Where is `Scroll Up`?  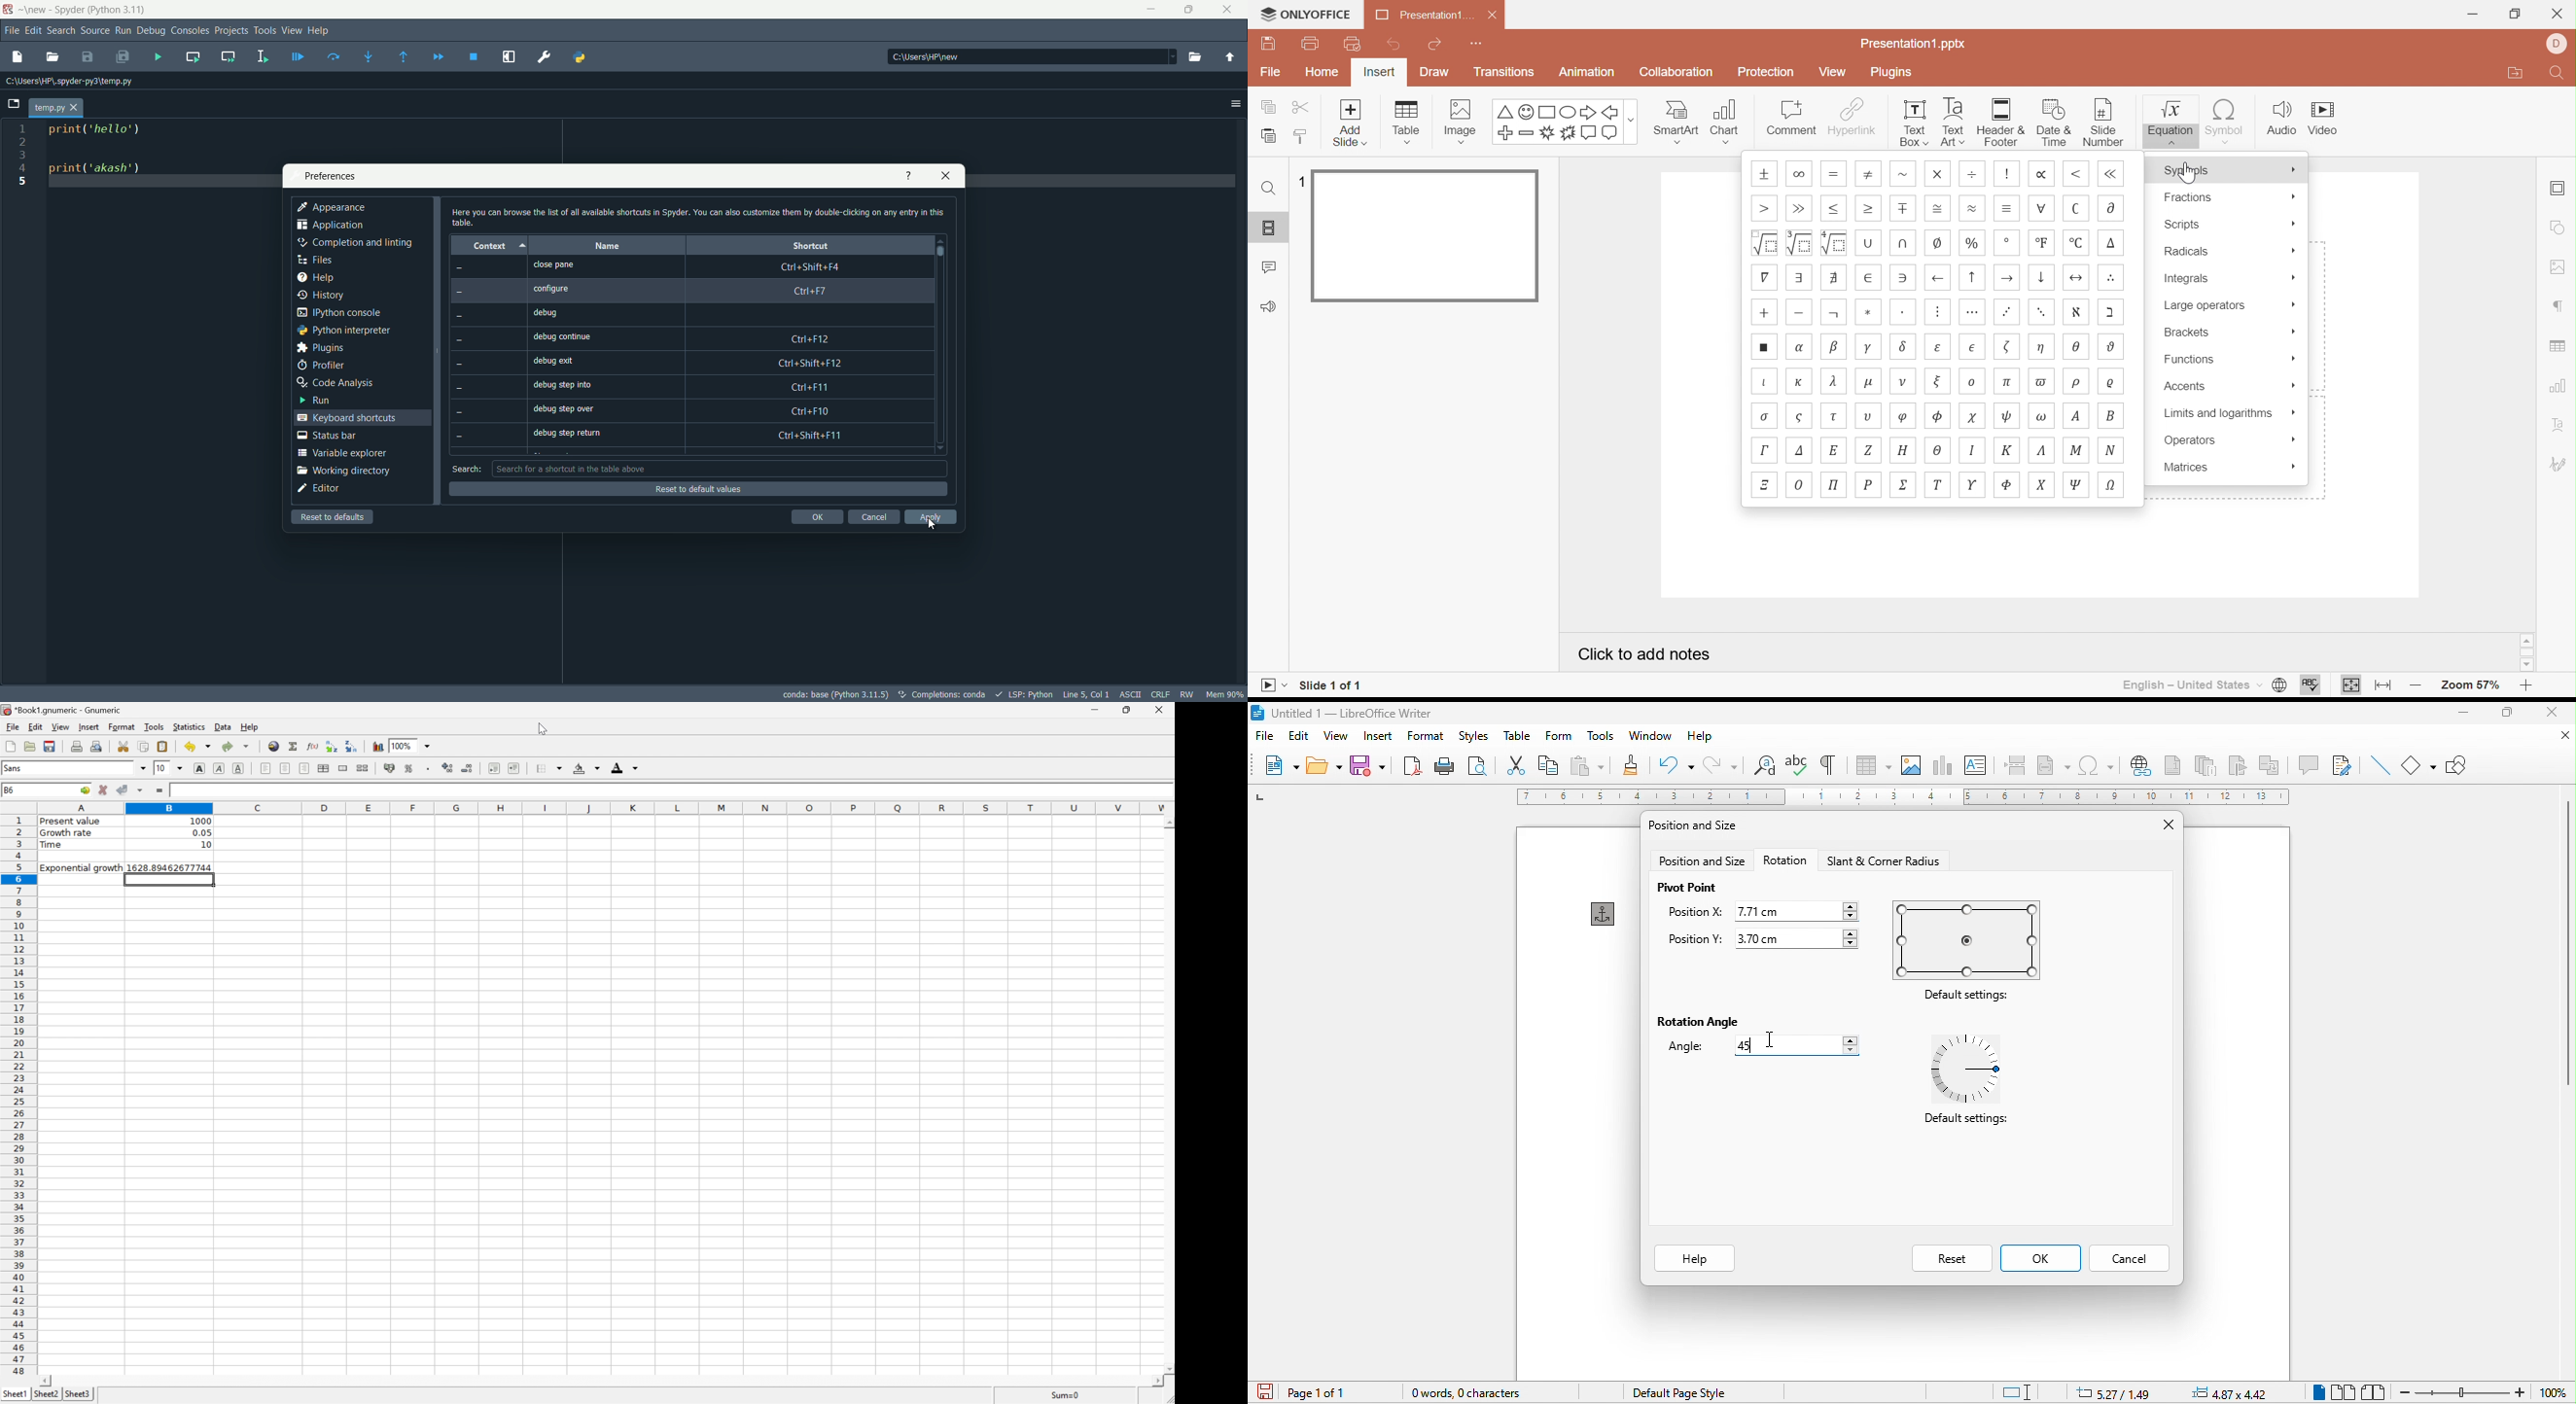 Scroll Up is located at coordinates (1167, 824).